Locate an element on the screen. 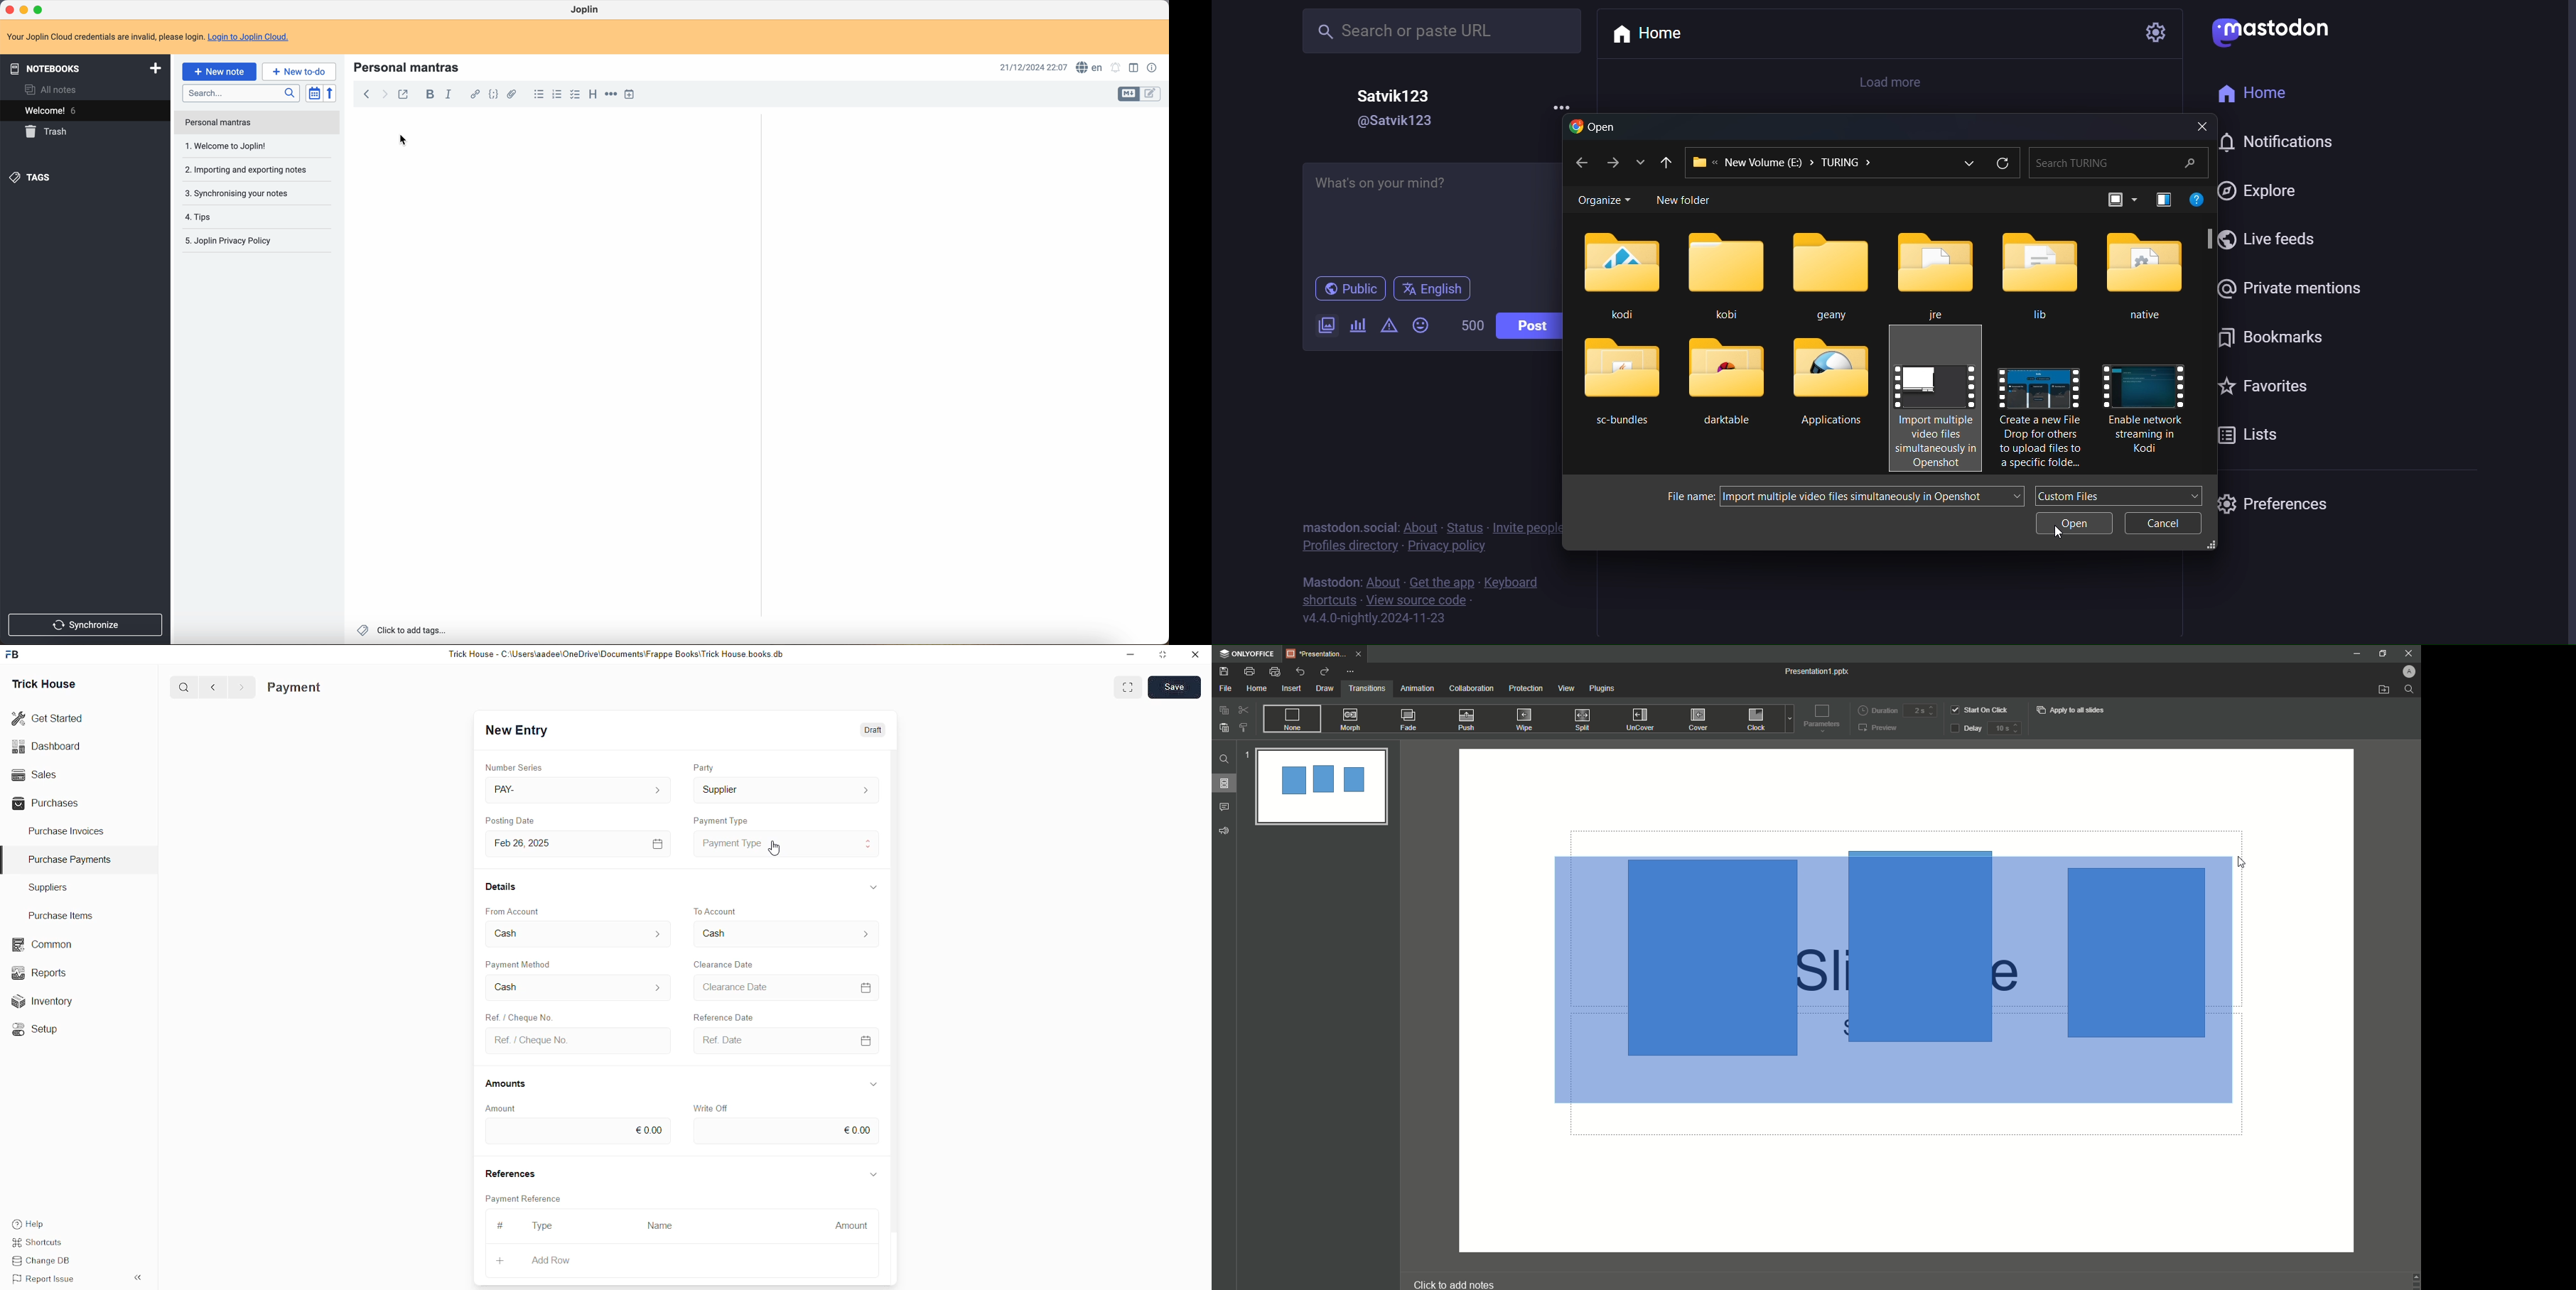  maximize program is located at coordinates (40, 9).